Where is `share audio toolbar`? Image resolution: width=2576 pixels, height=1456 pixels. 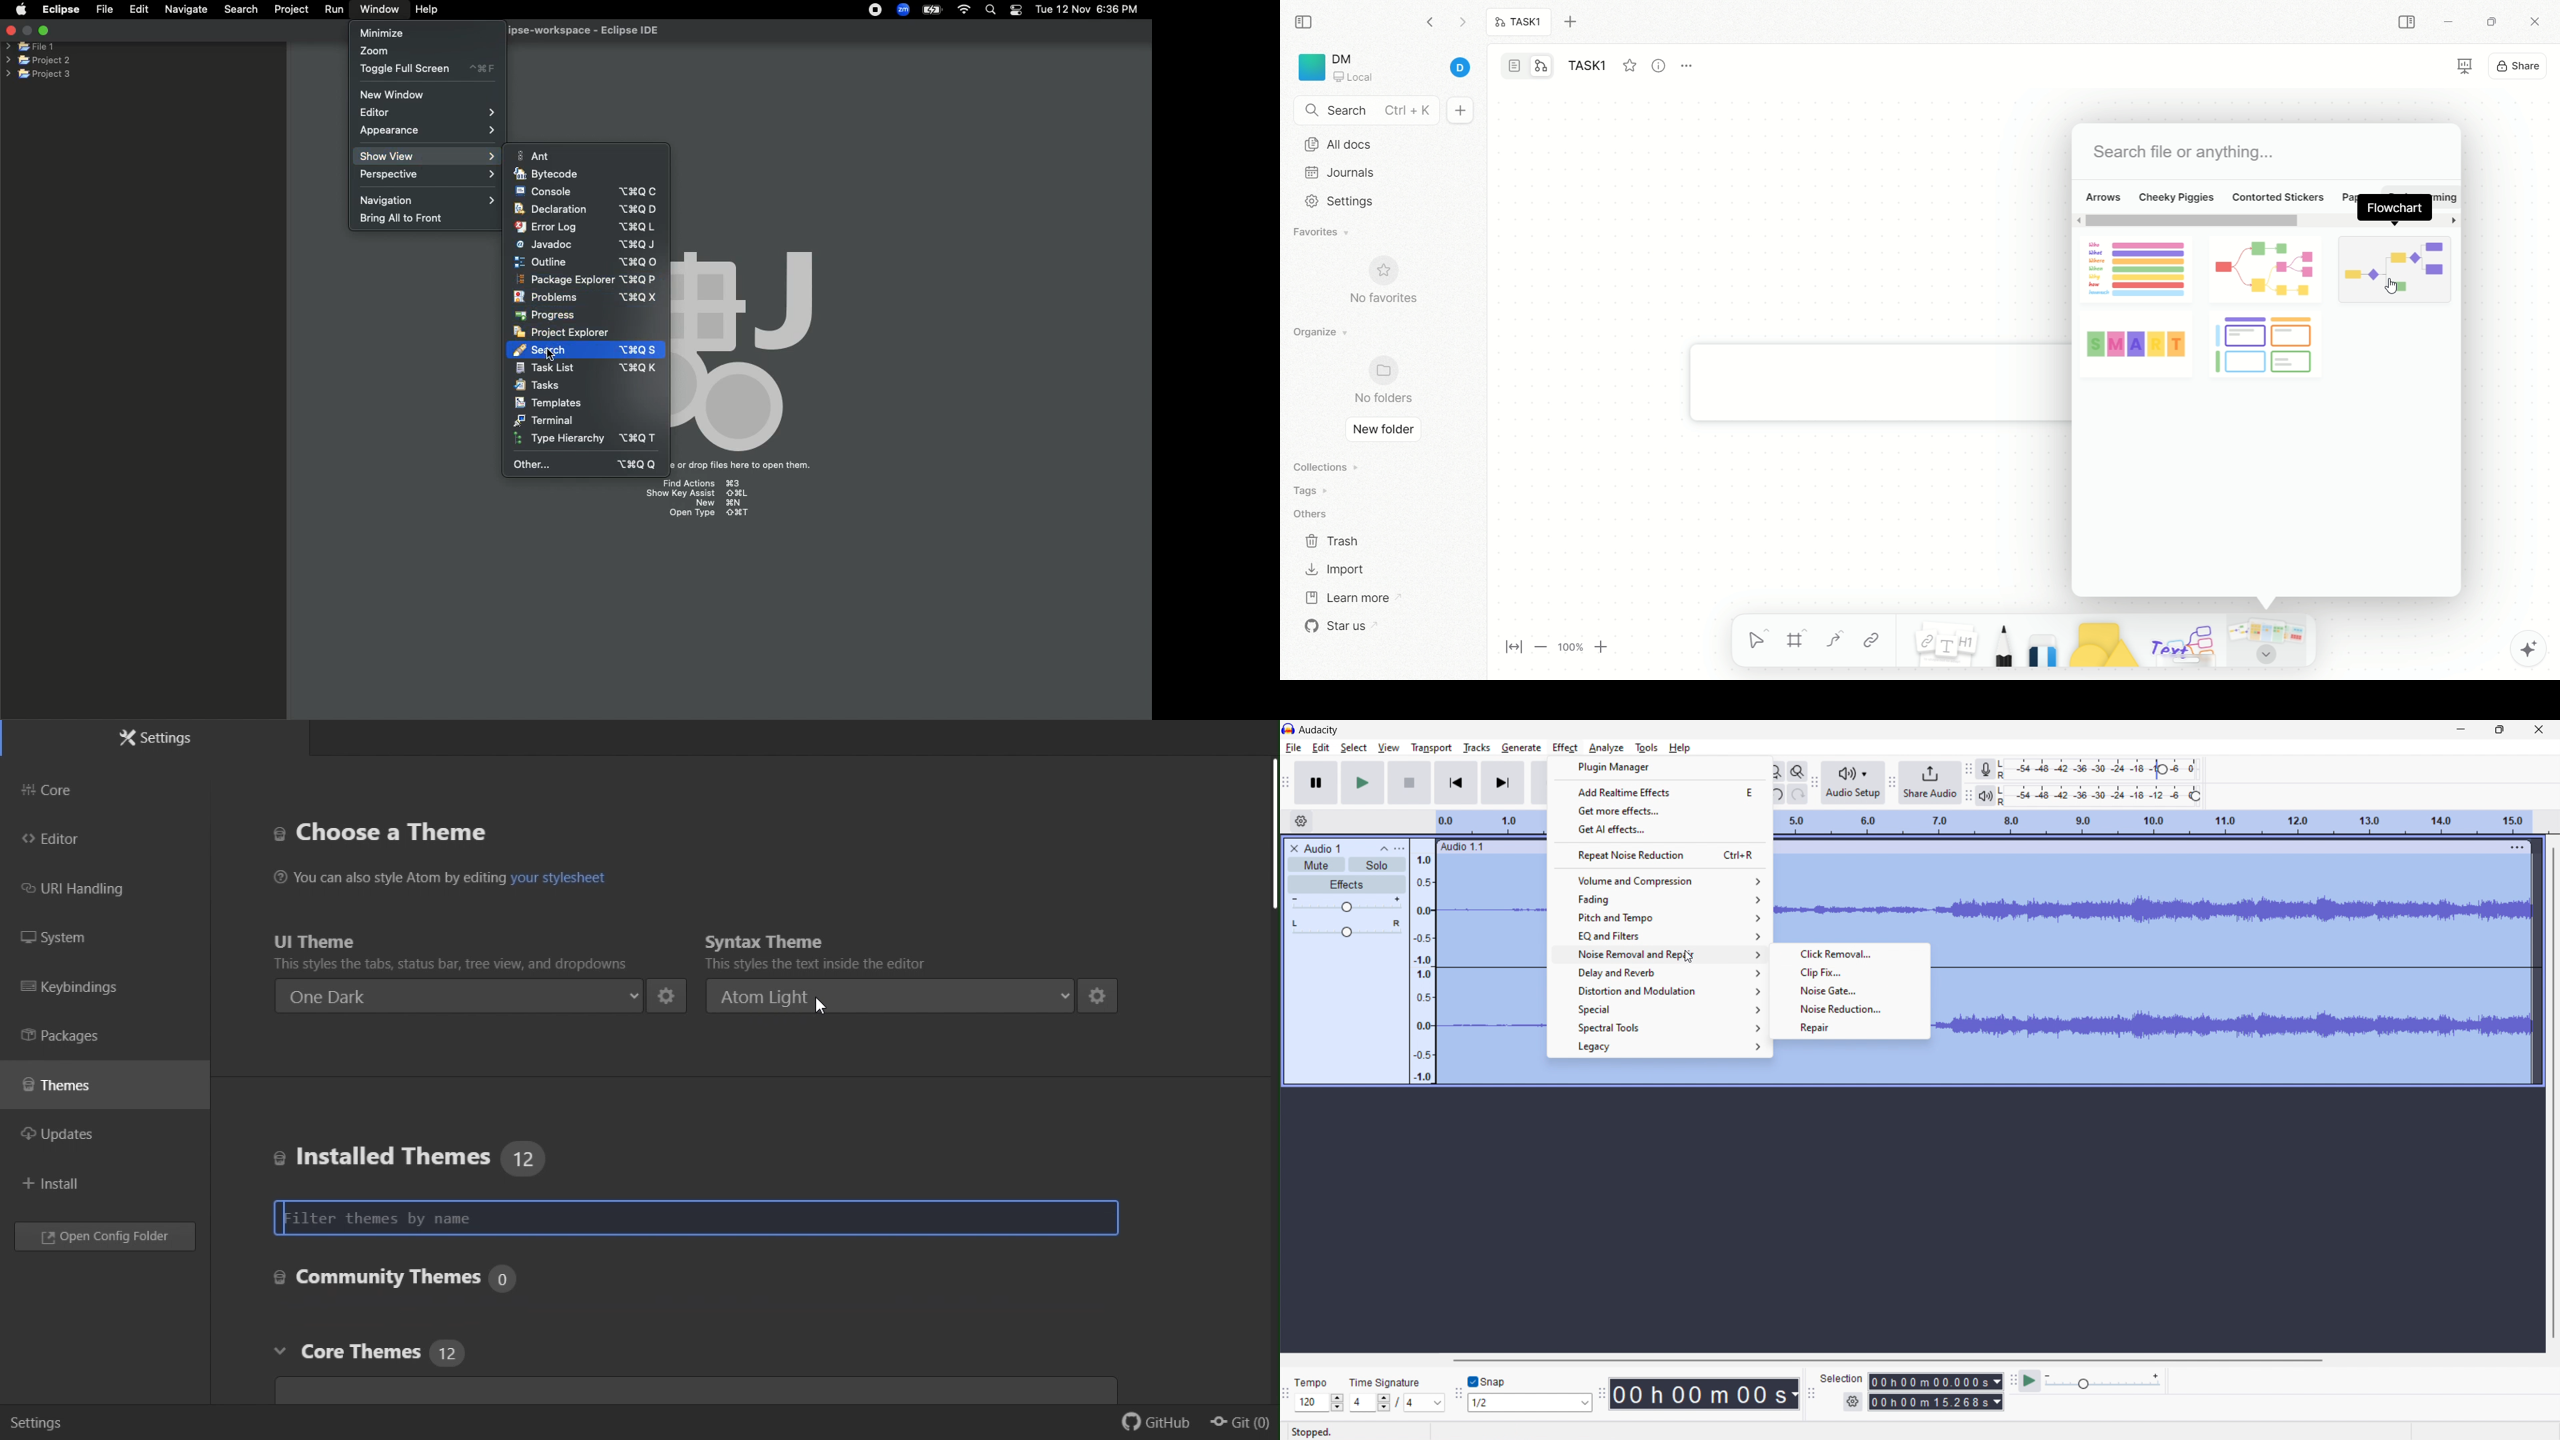
share audio toolbar is located at coordinates (1891, 781).